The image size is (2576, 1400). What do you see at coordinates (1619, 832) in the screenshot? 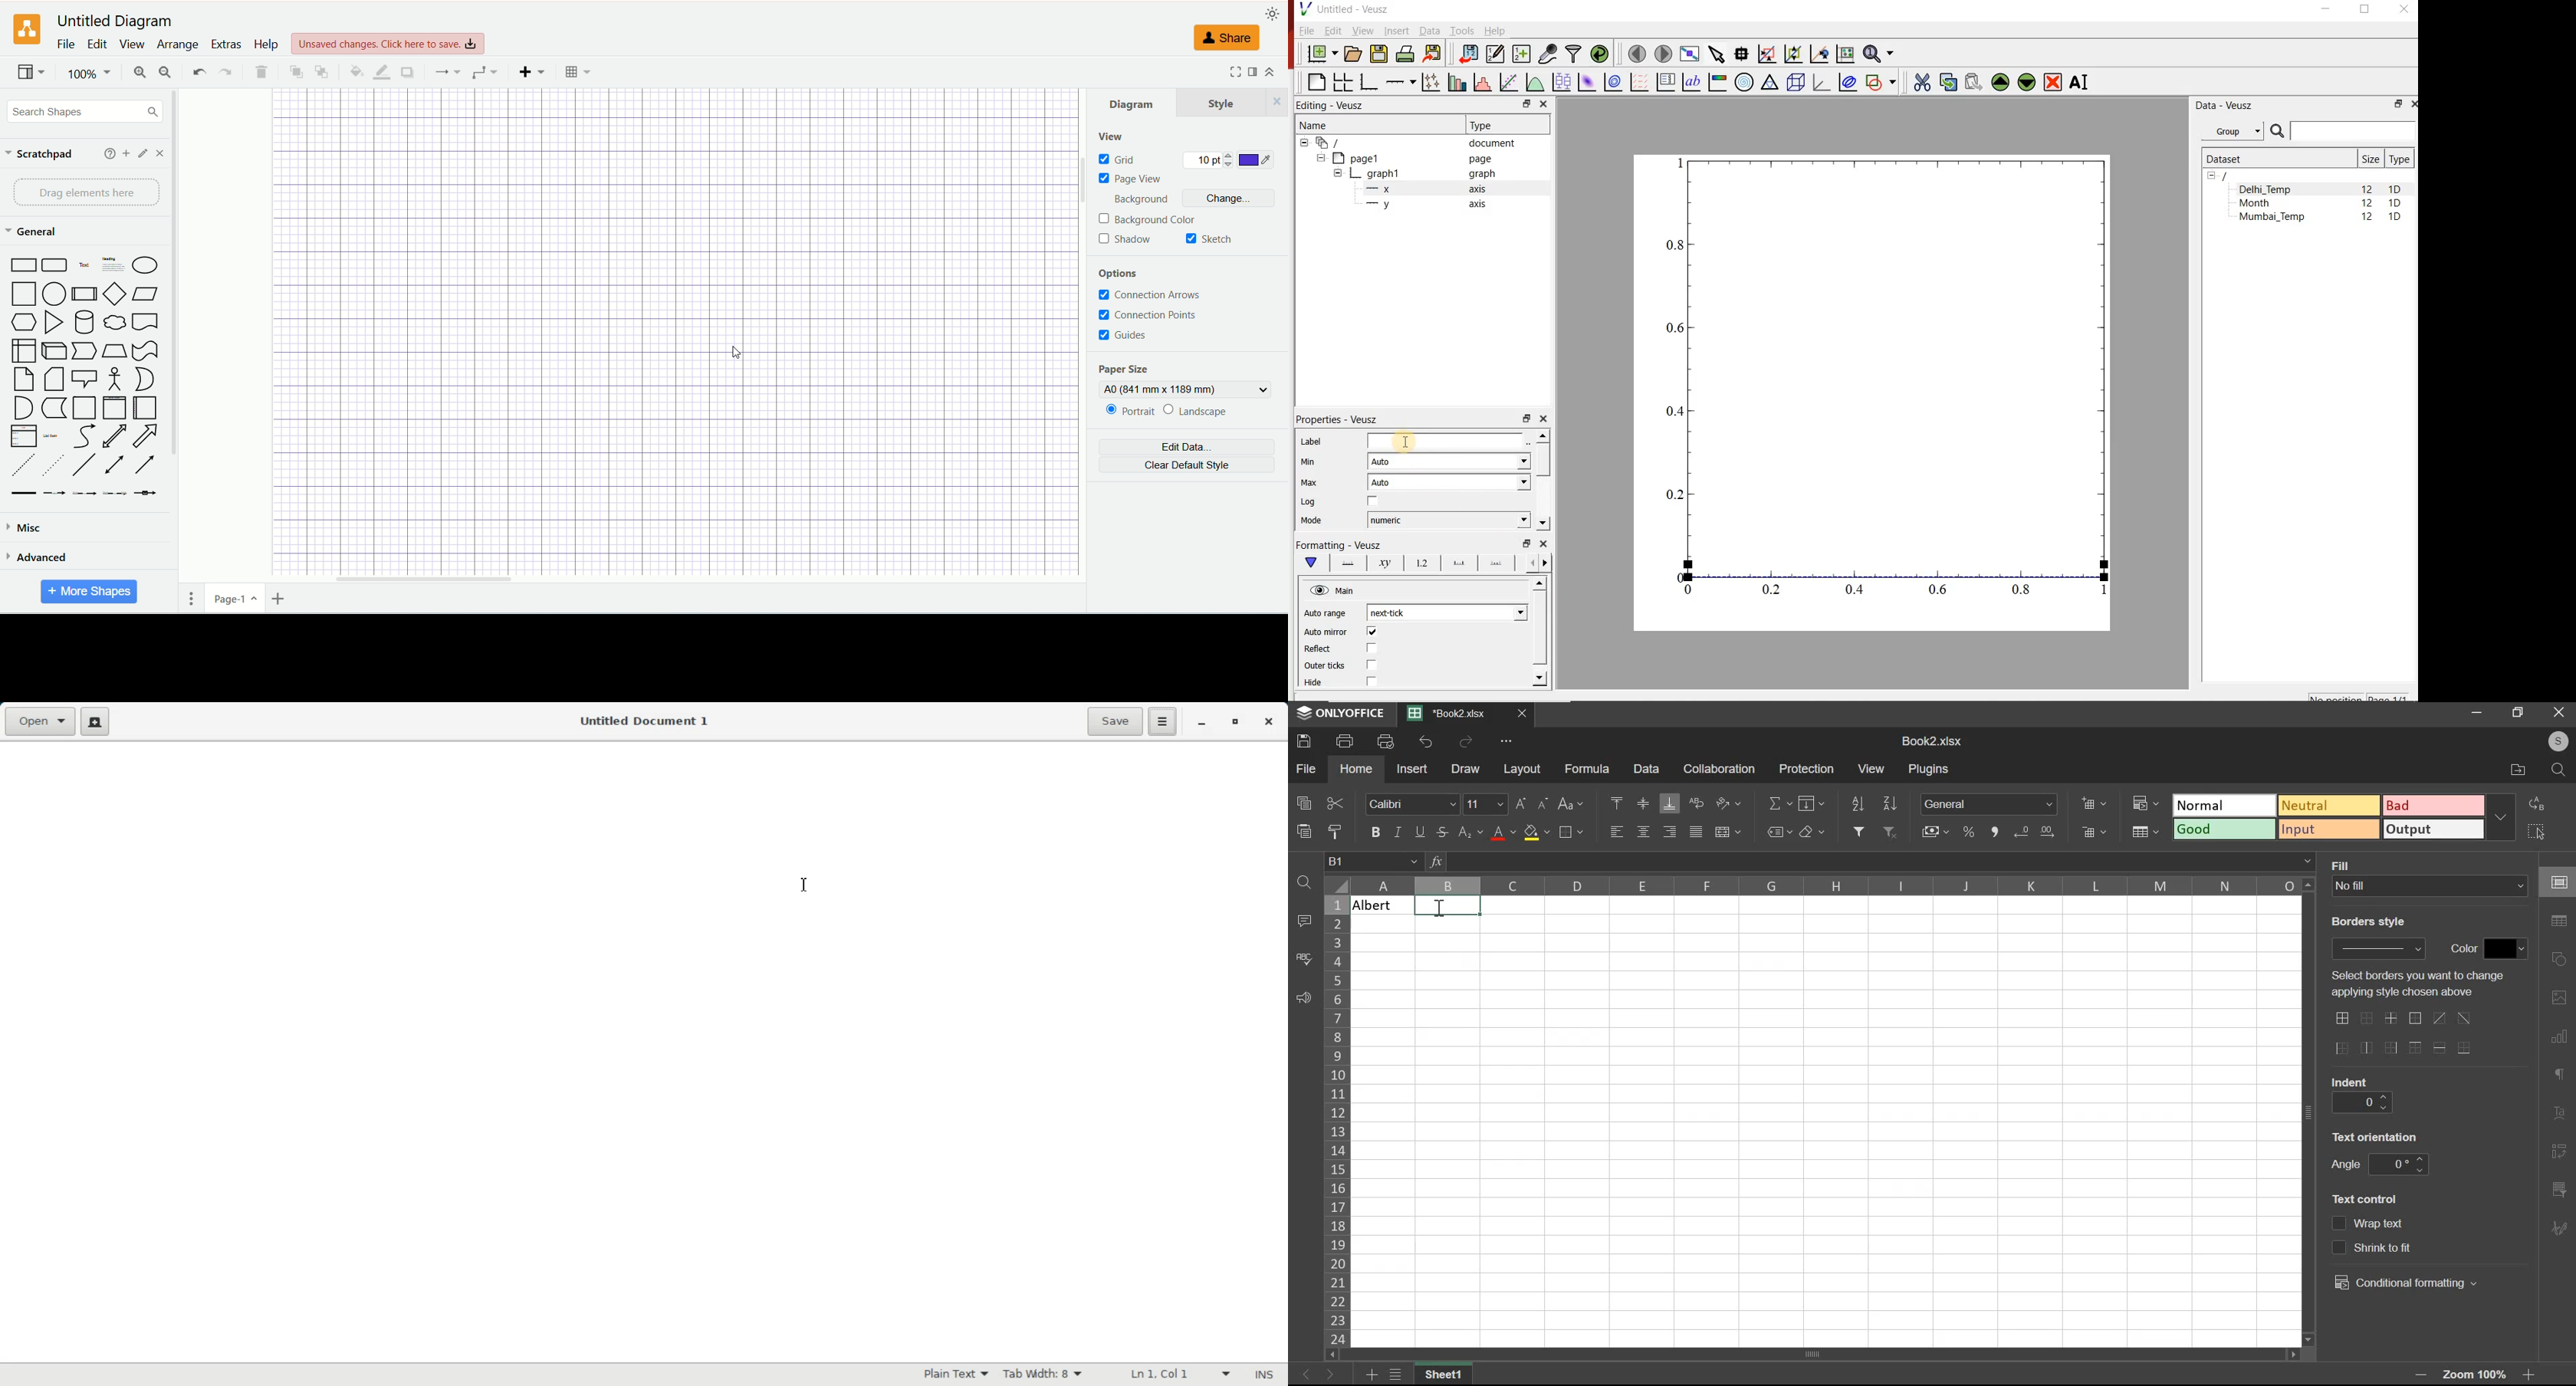
I see `align left` at bounding box center [1619, 832].